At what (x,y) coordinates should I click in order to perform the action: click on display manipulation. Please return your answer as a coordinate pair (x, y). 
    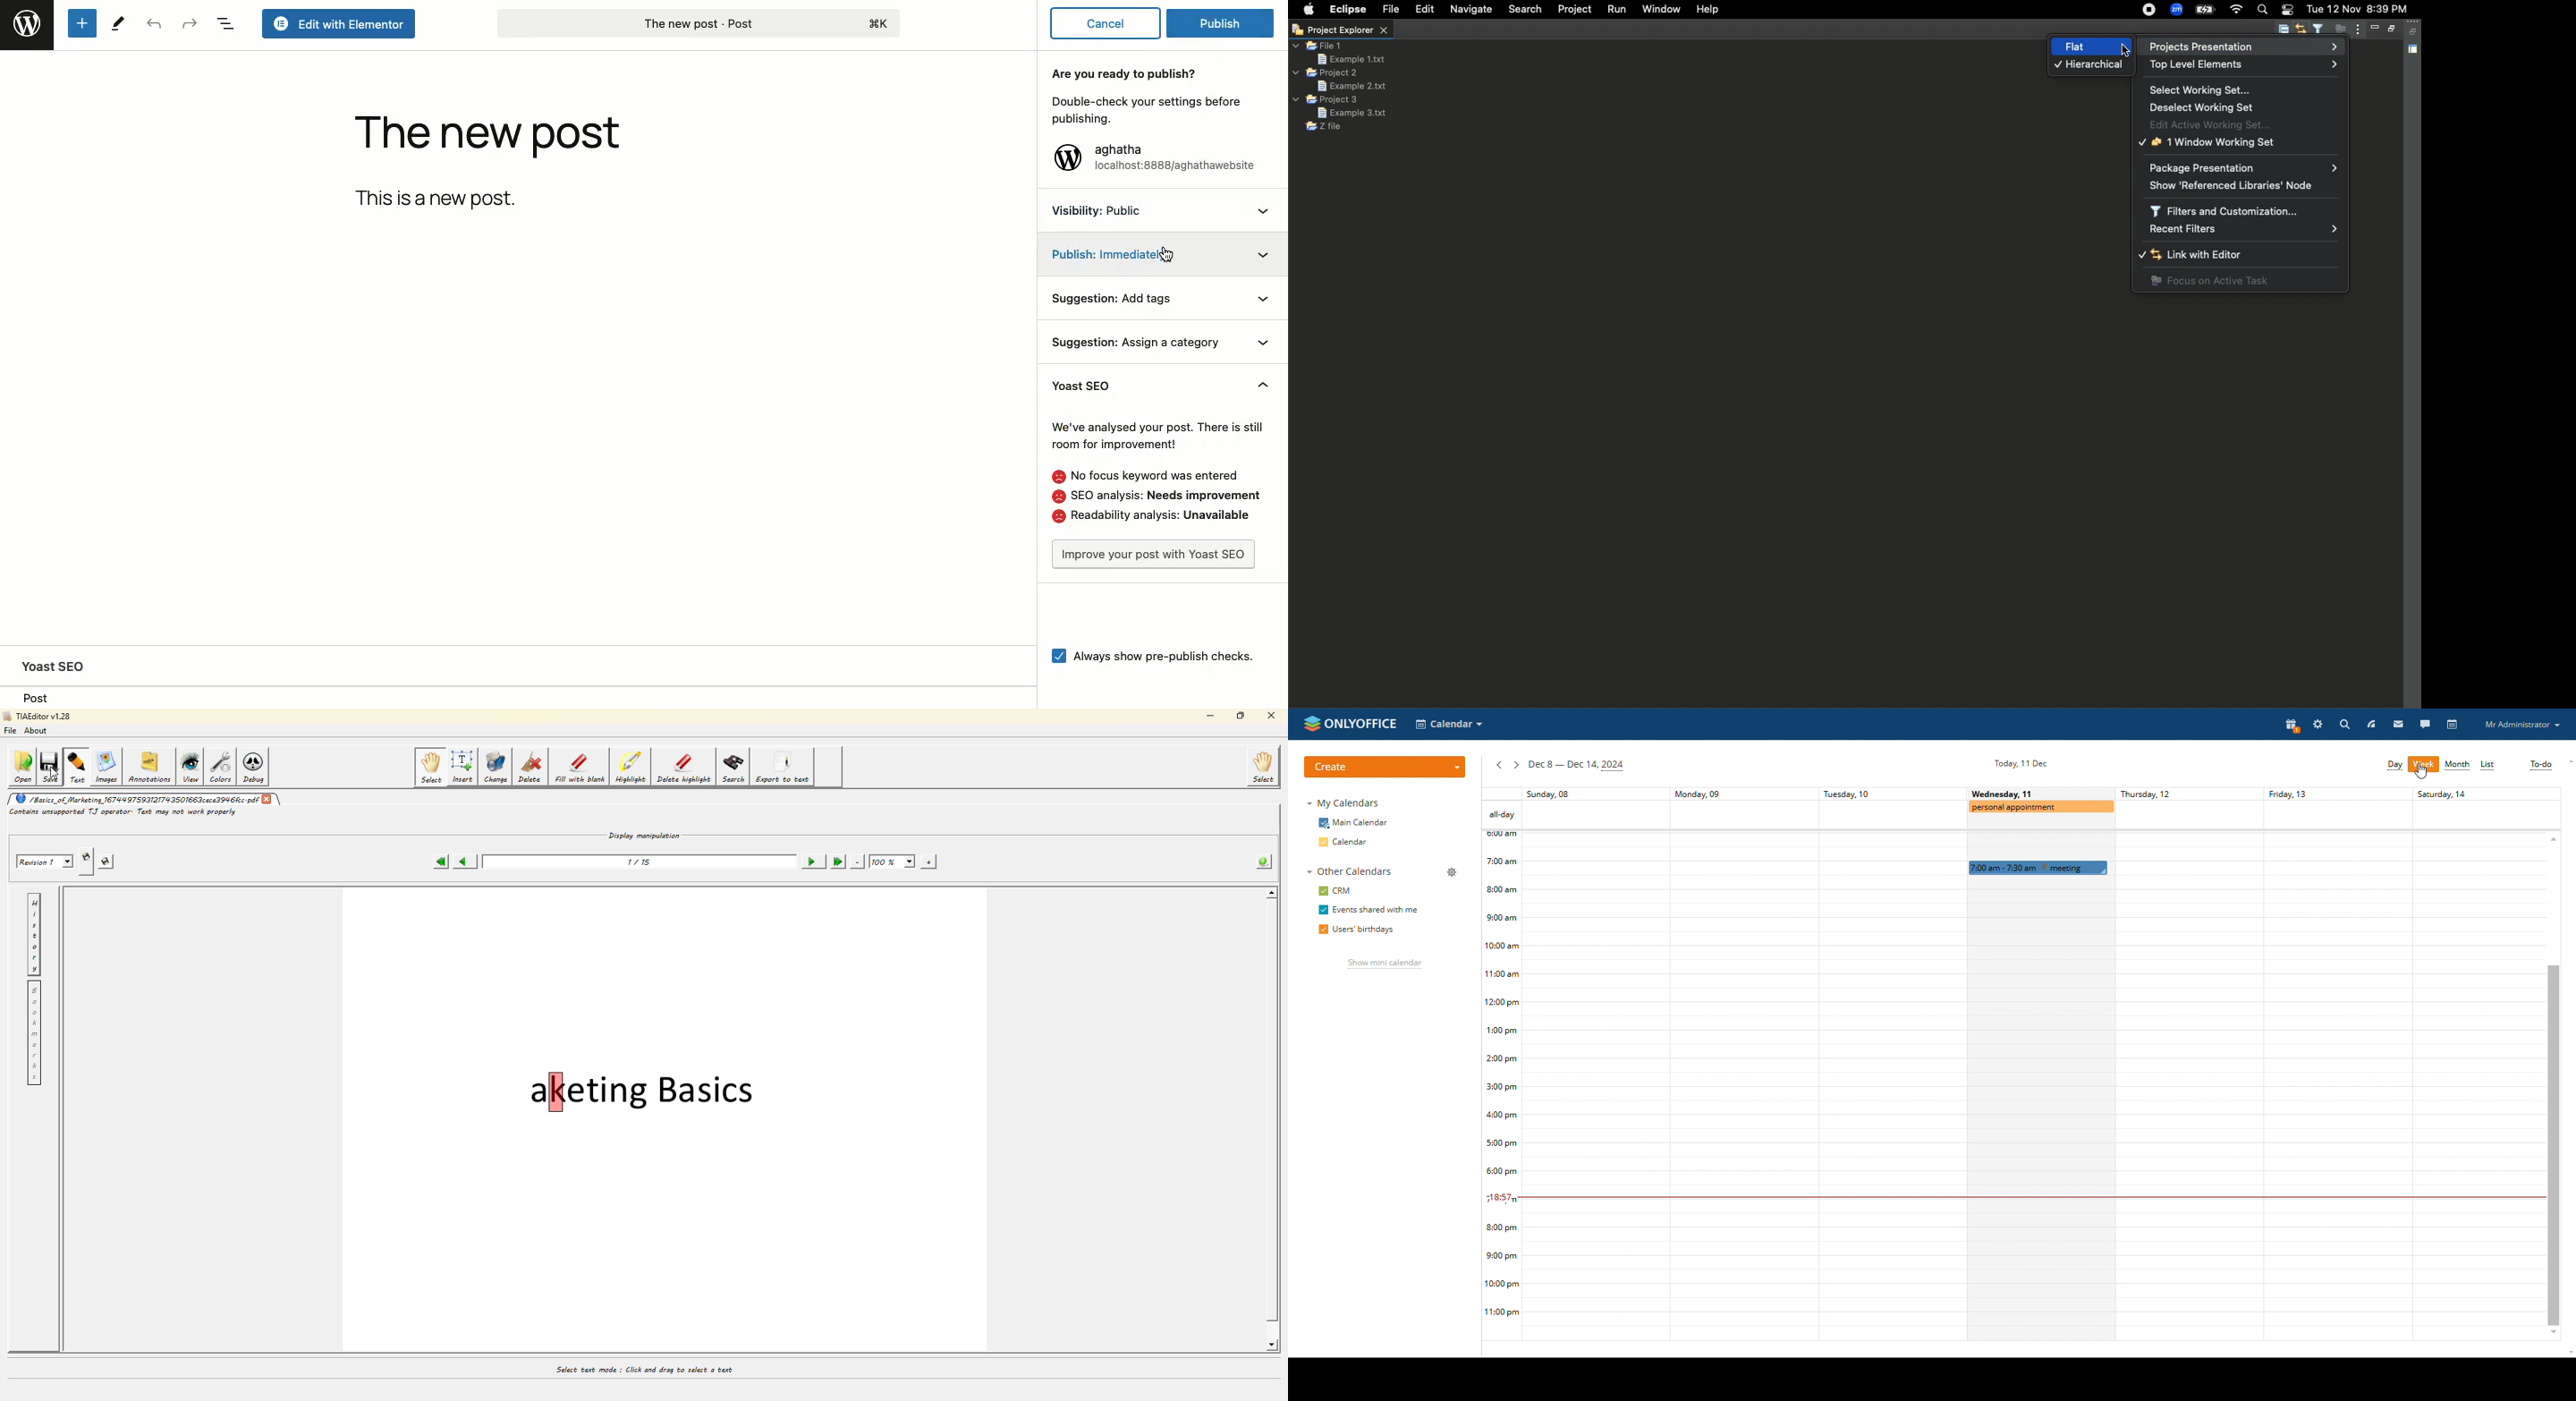
    Looking at the image, I should click on (645, 832).